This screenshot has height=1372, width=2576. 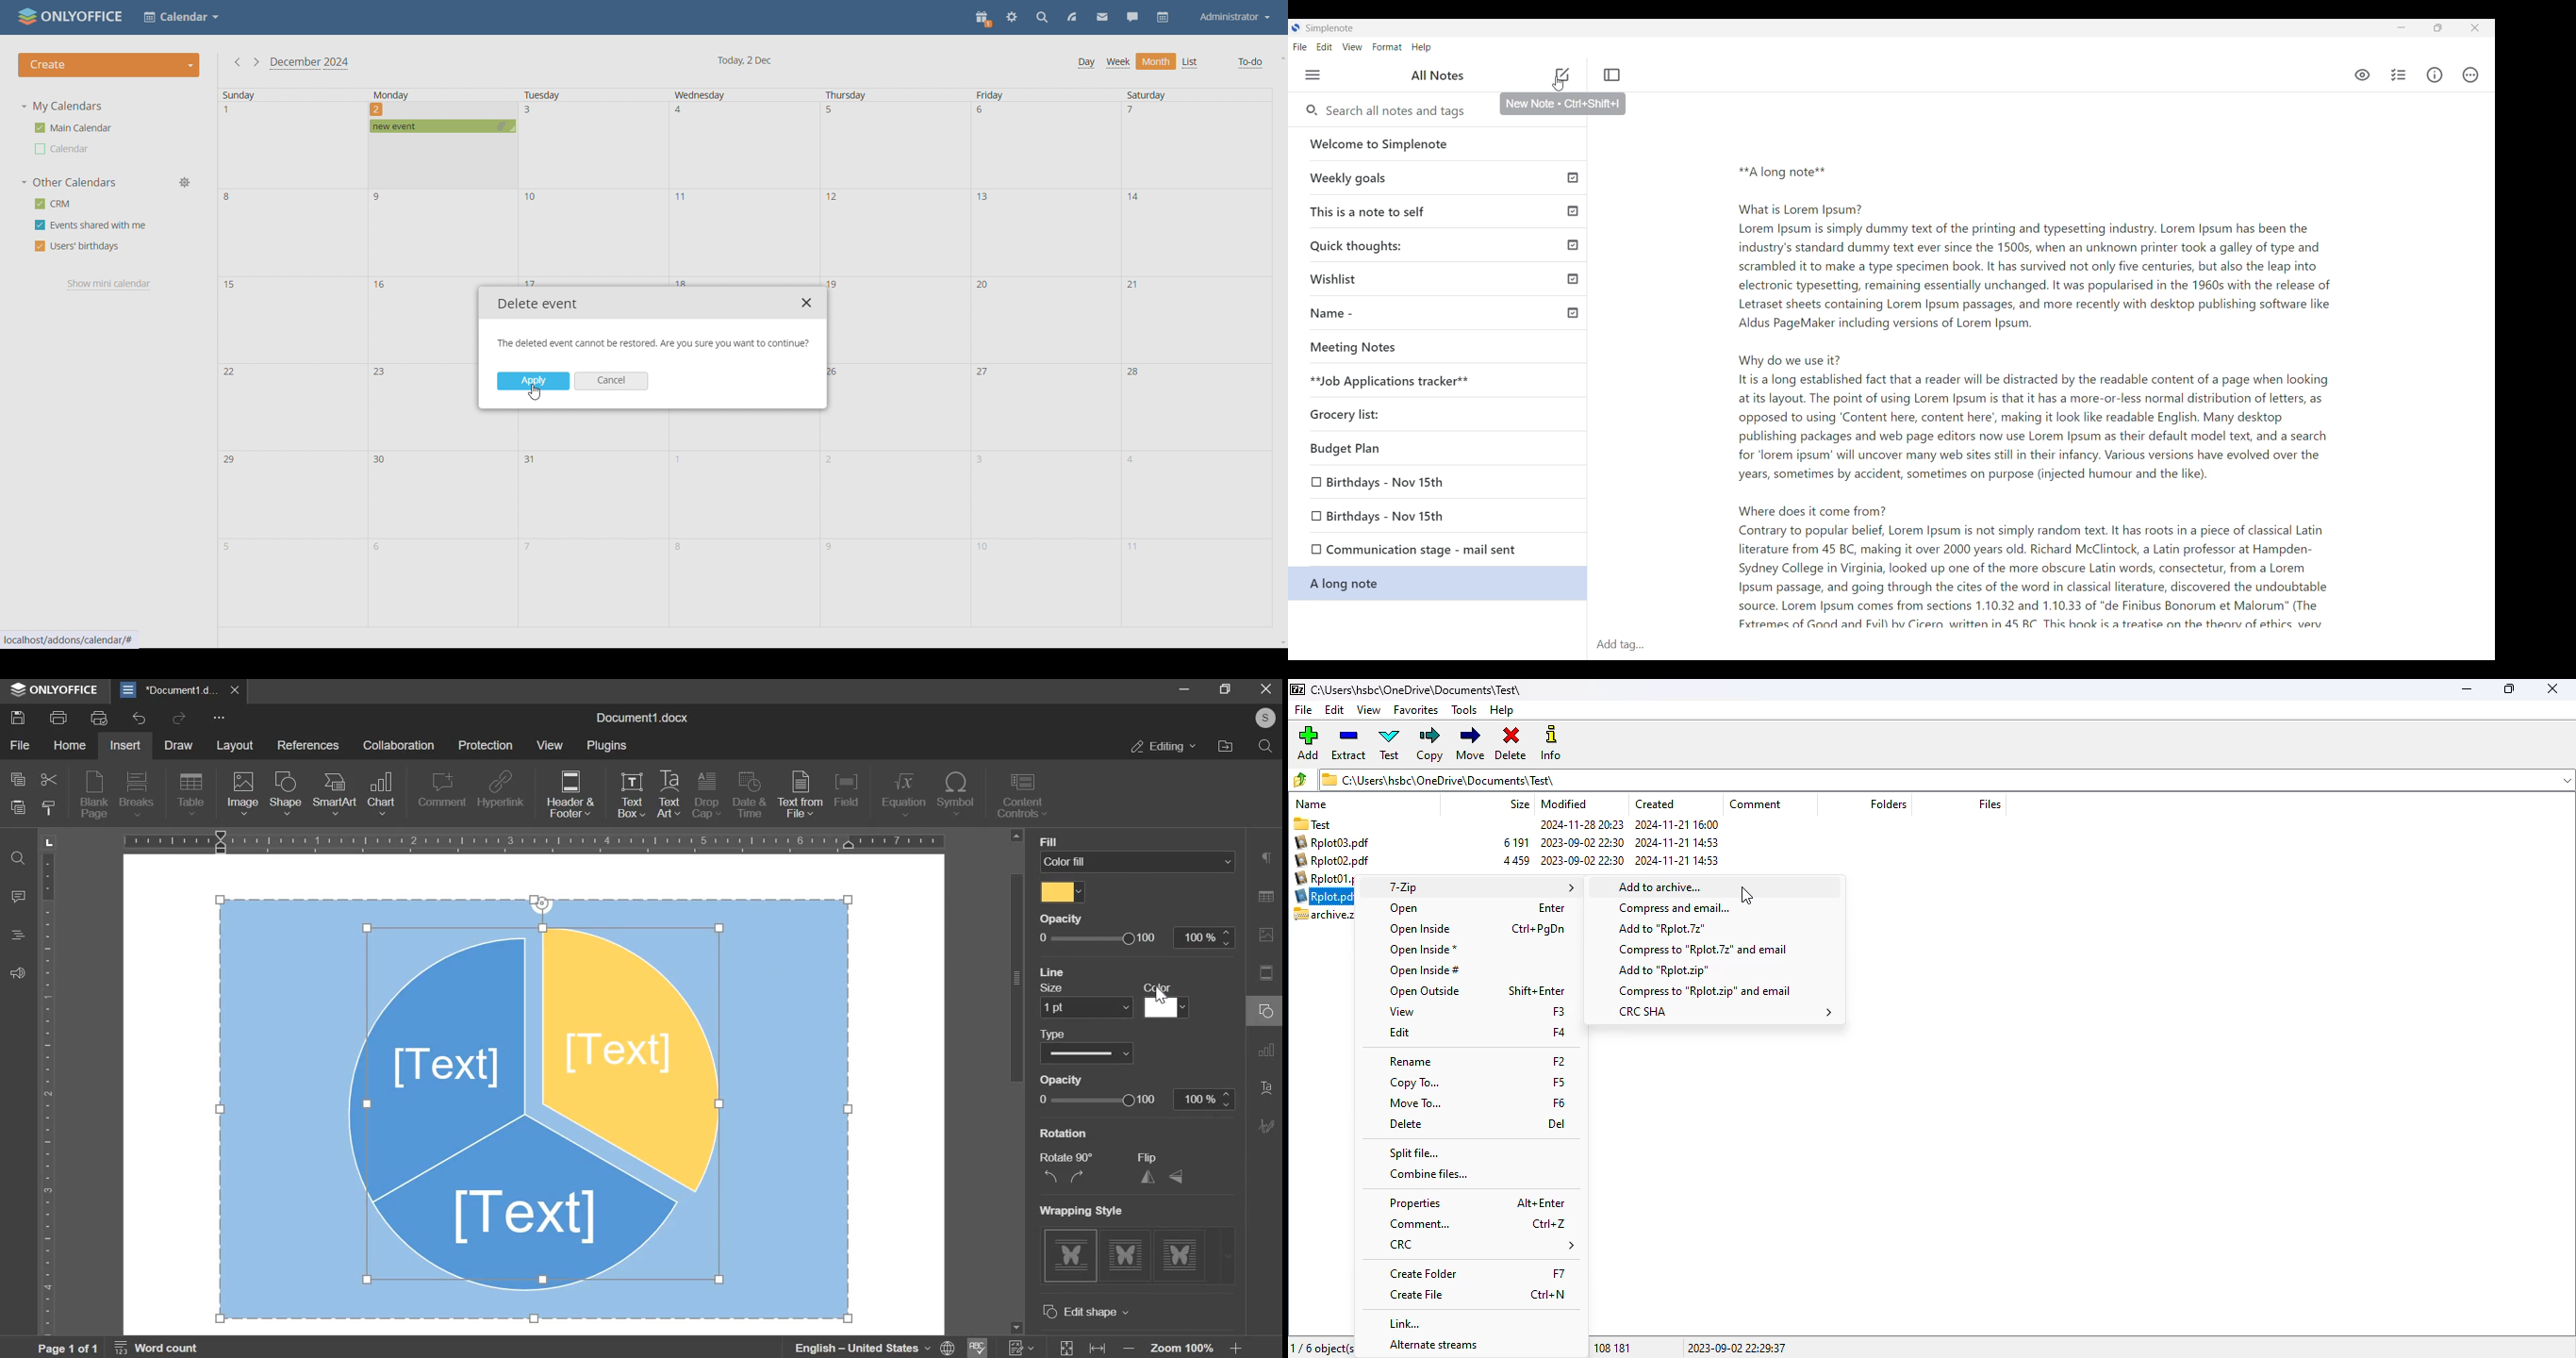 I want to click on Search all notes and tags, so click(x=1401, y=111).